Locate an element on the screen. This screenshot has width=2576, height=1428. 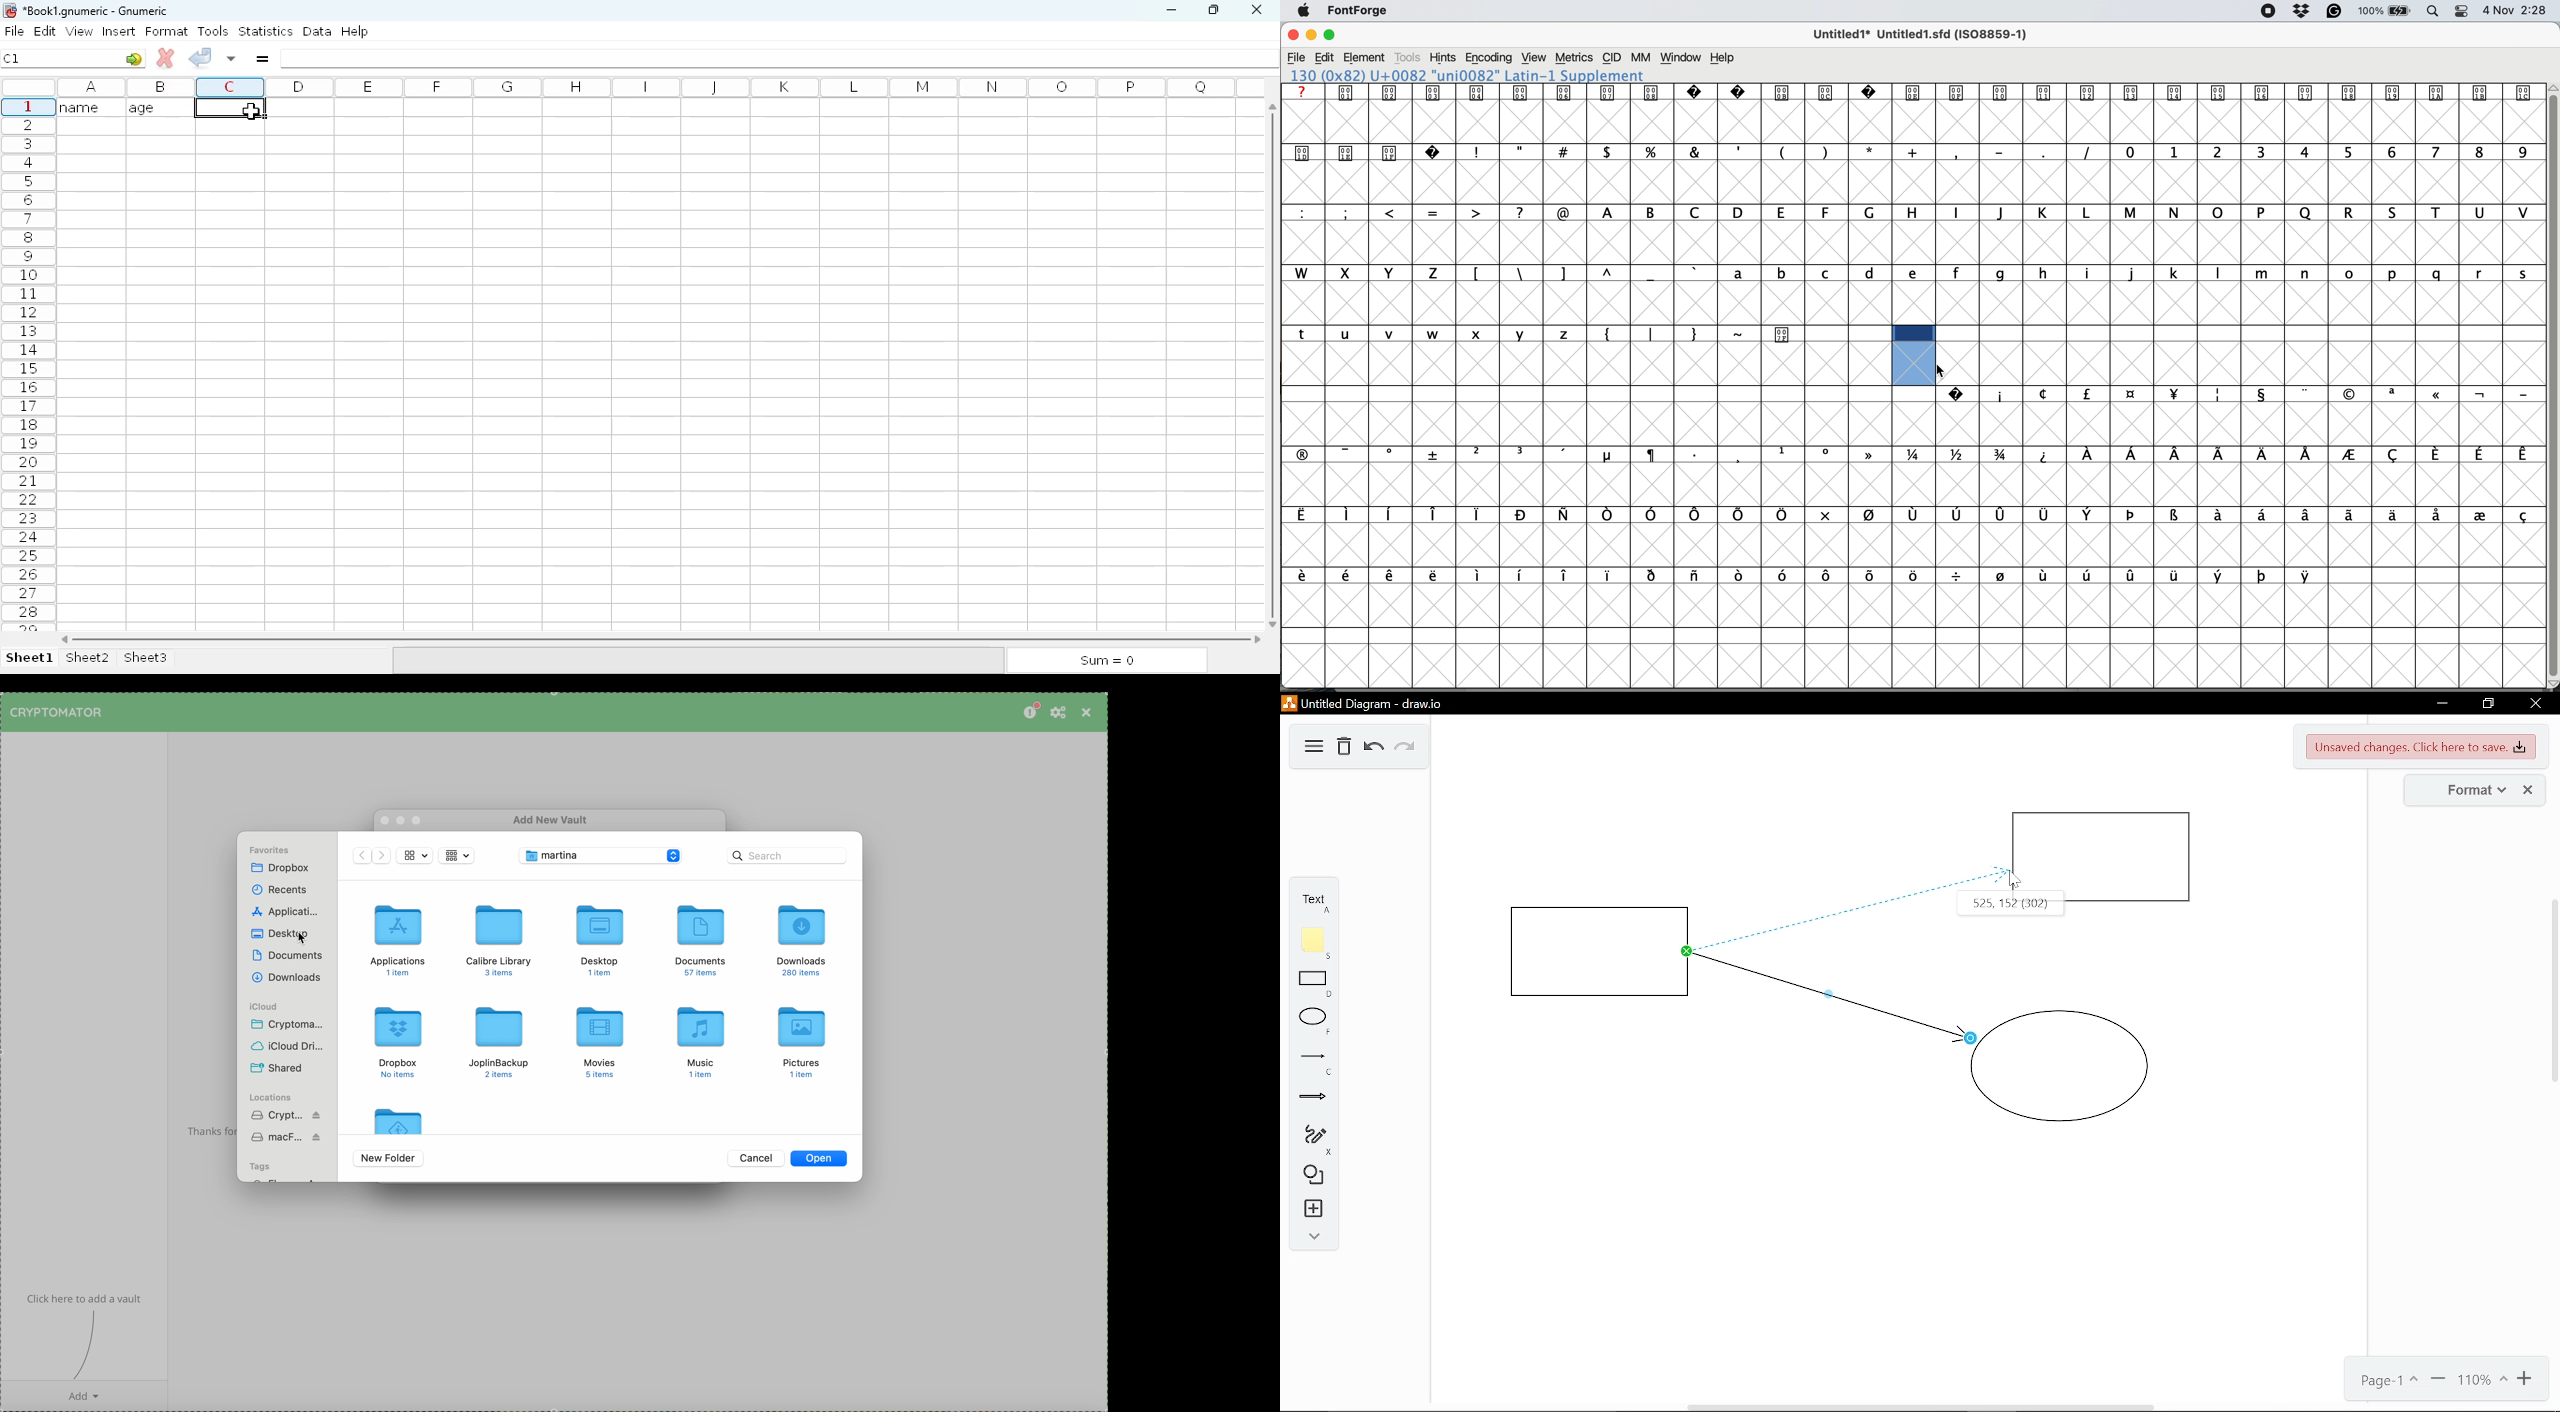
Line is located at coordinates (1314, 1063).